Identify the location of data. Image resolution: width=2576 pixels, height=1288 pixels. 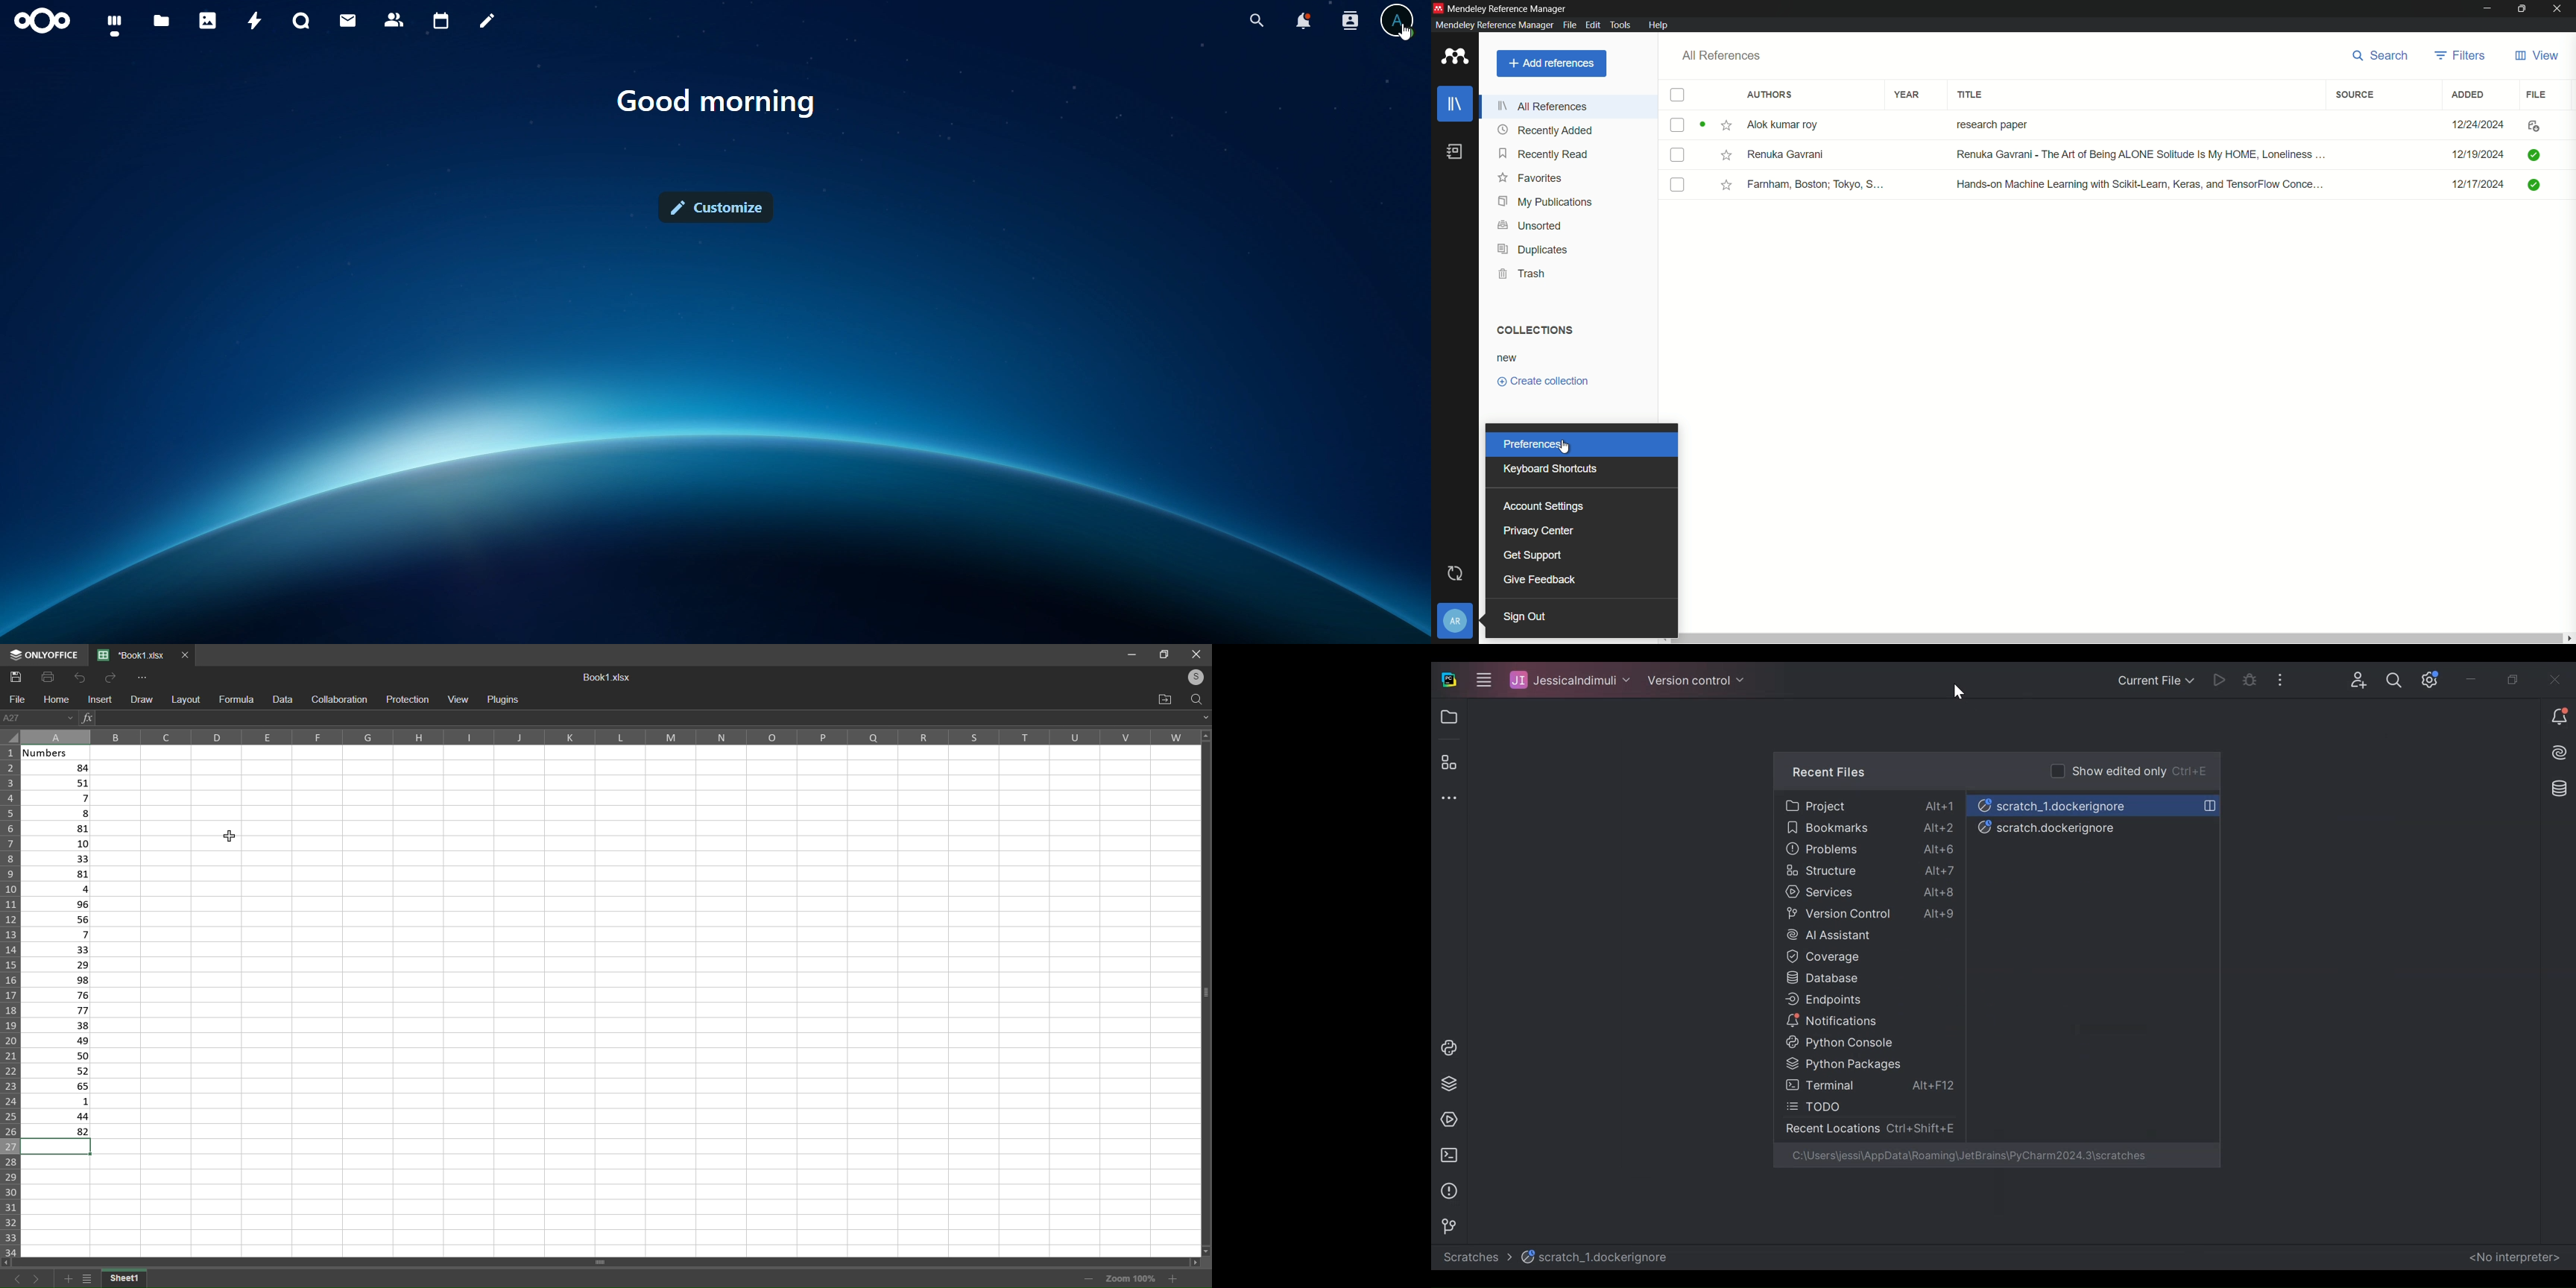
(284, 700).